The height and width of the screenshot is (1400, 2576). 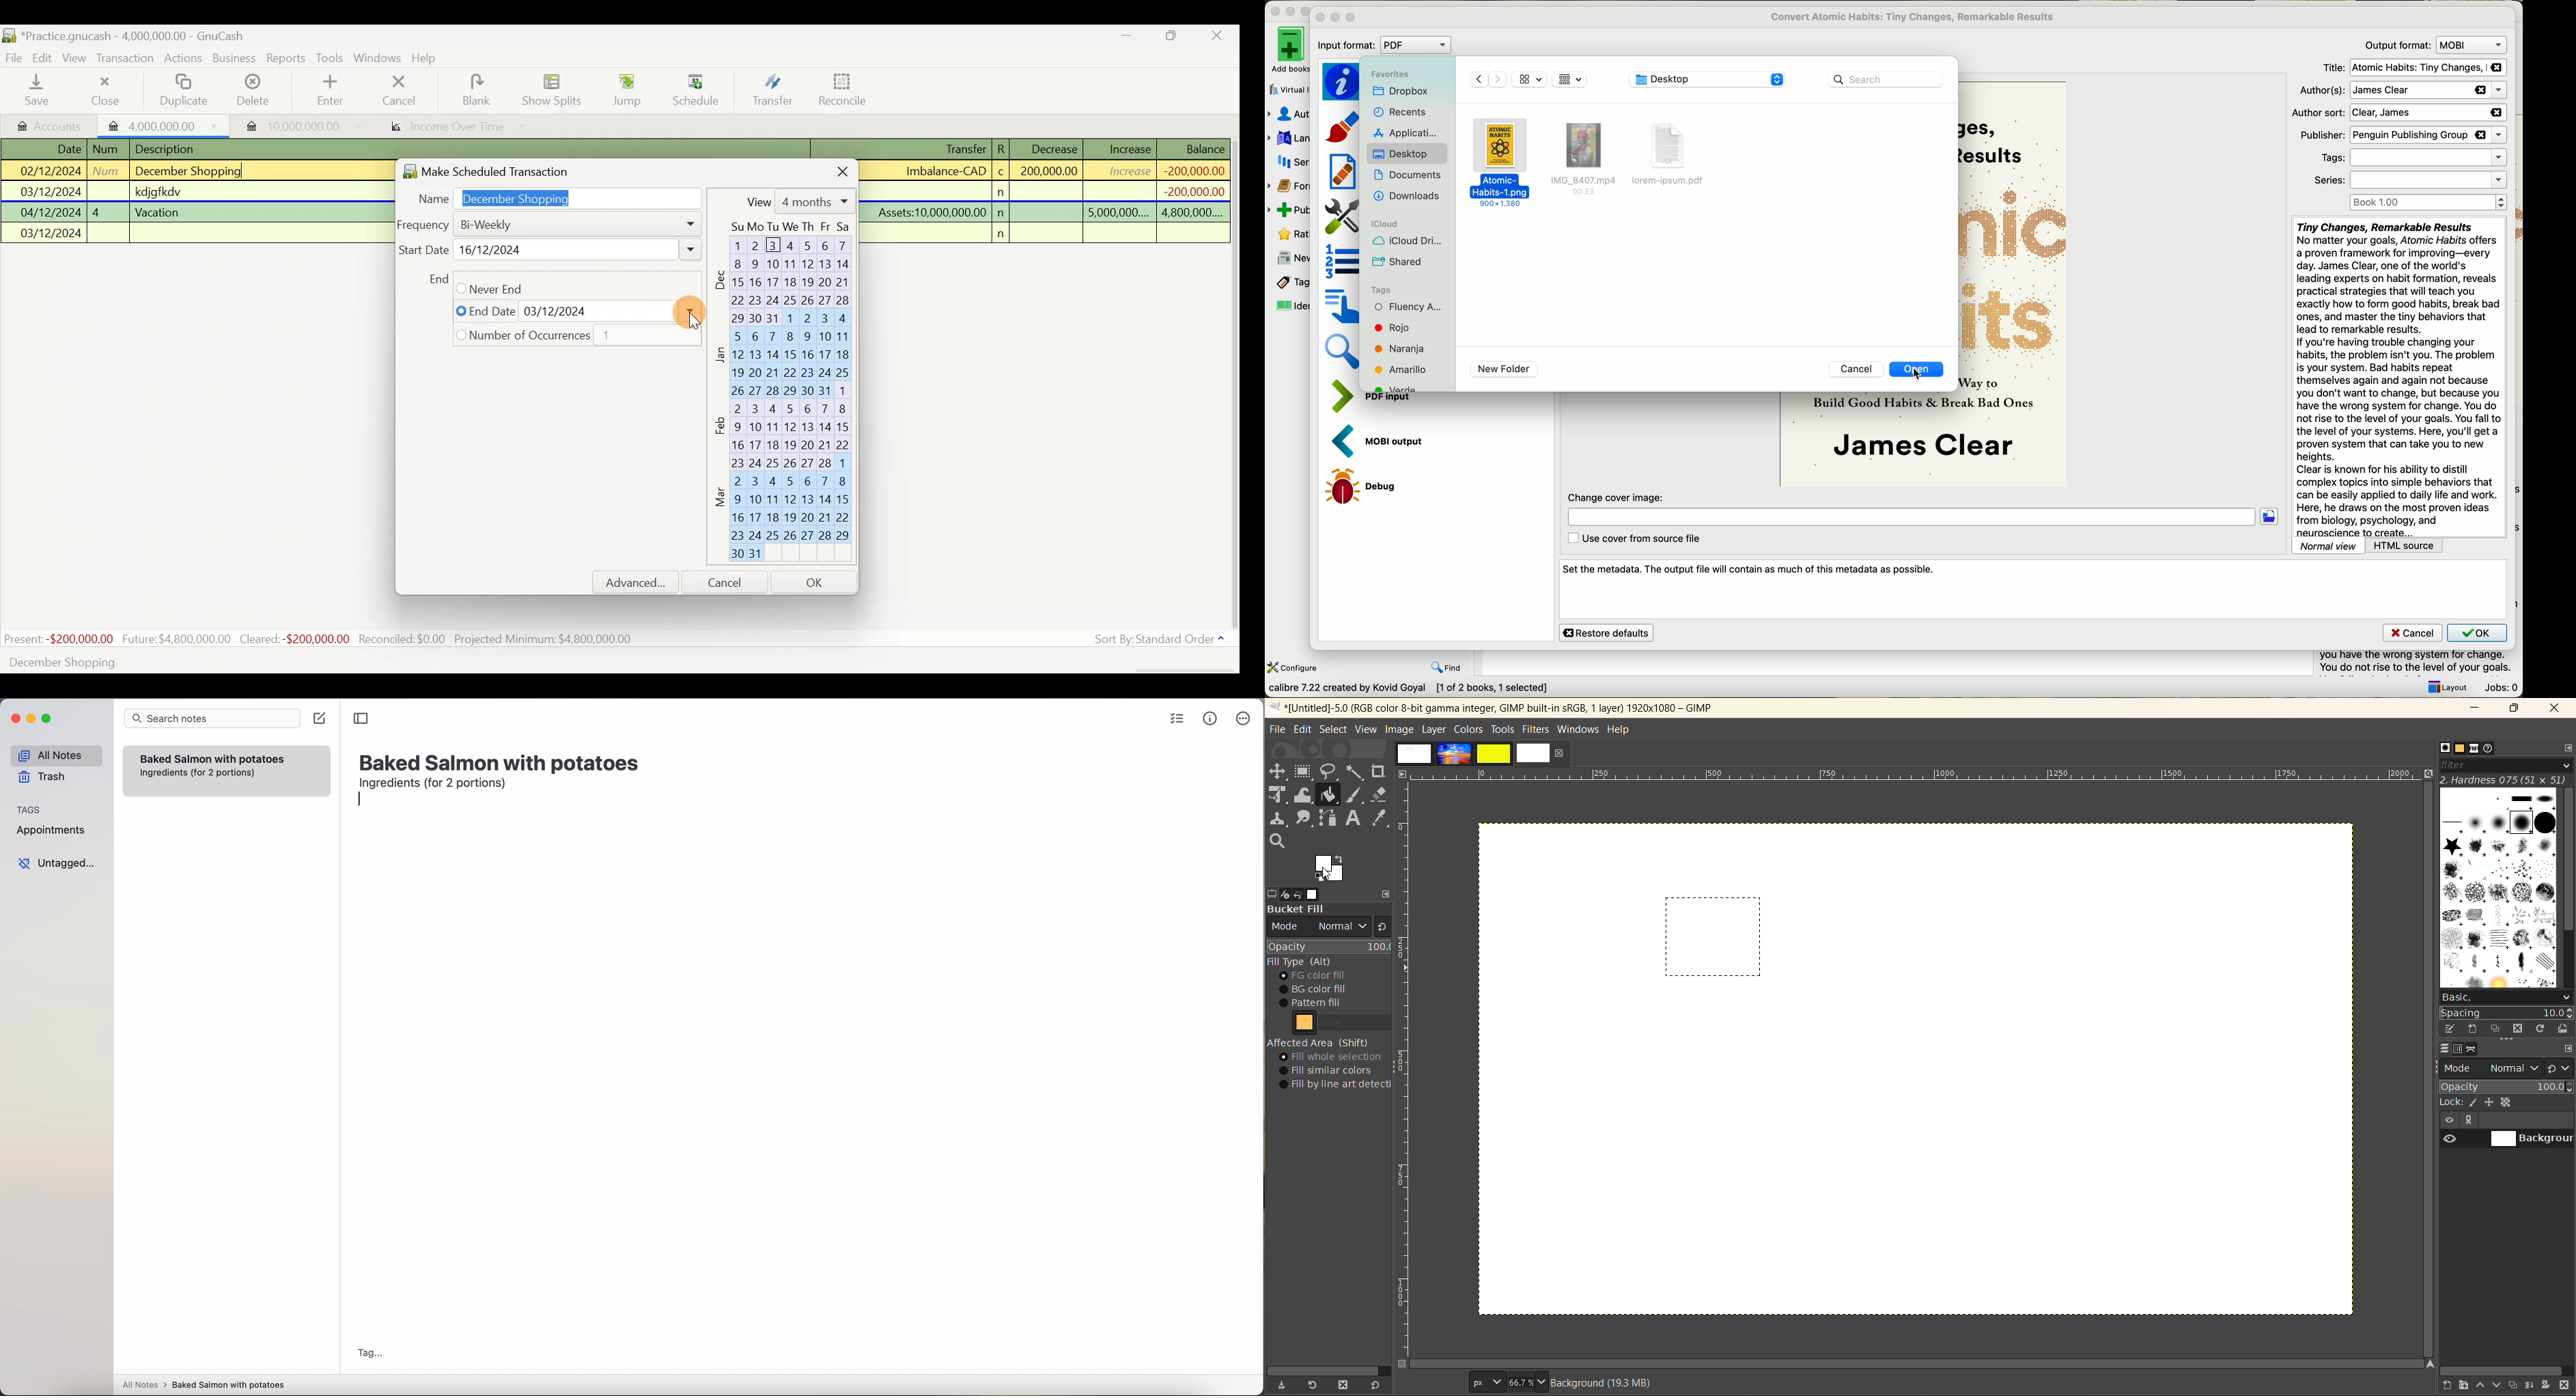 I want to click on OK, so click(x=2476, y=632).